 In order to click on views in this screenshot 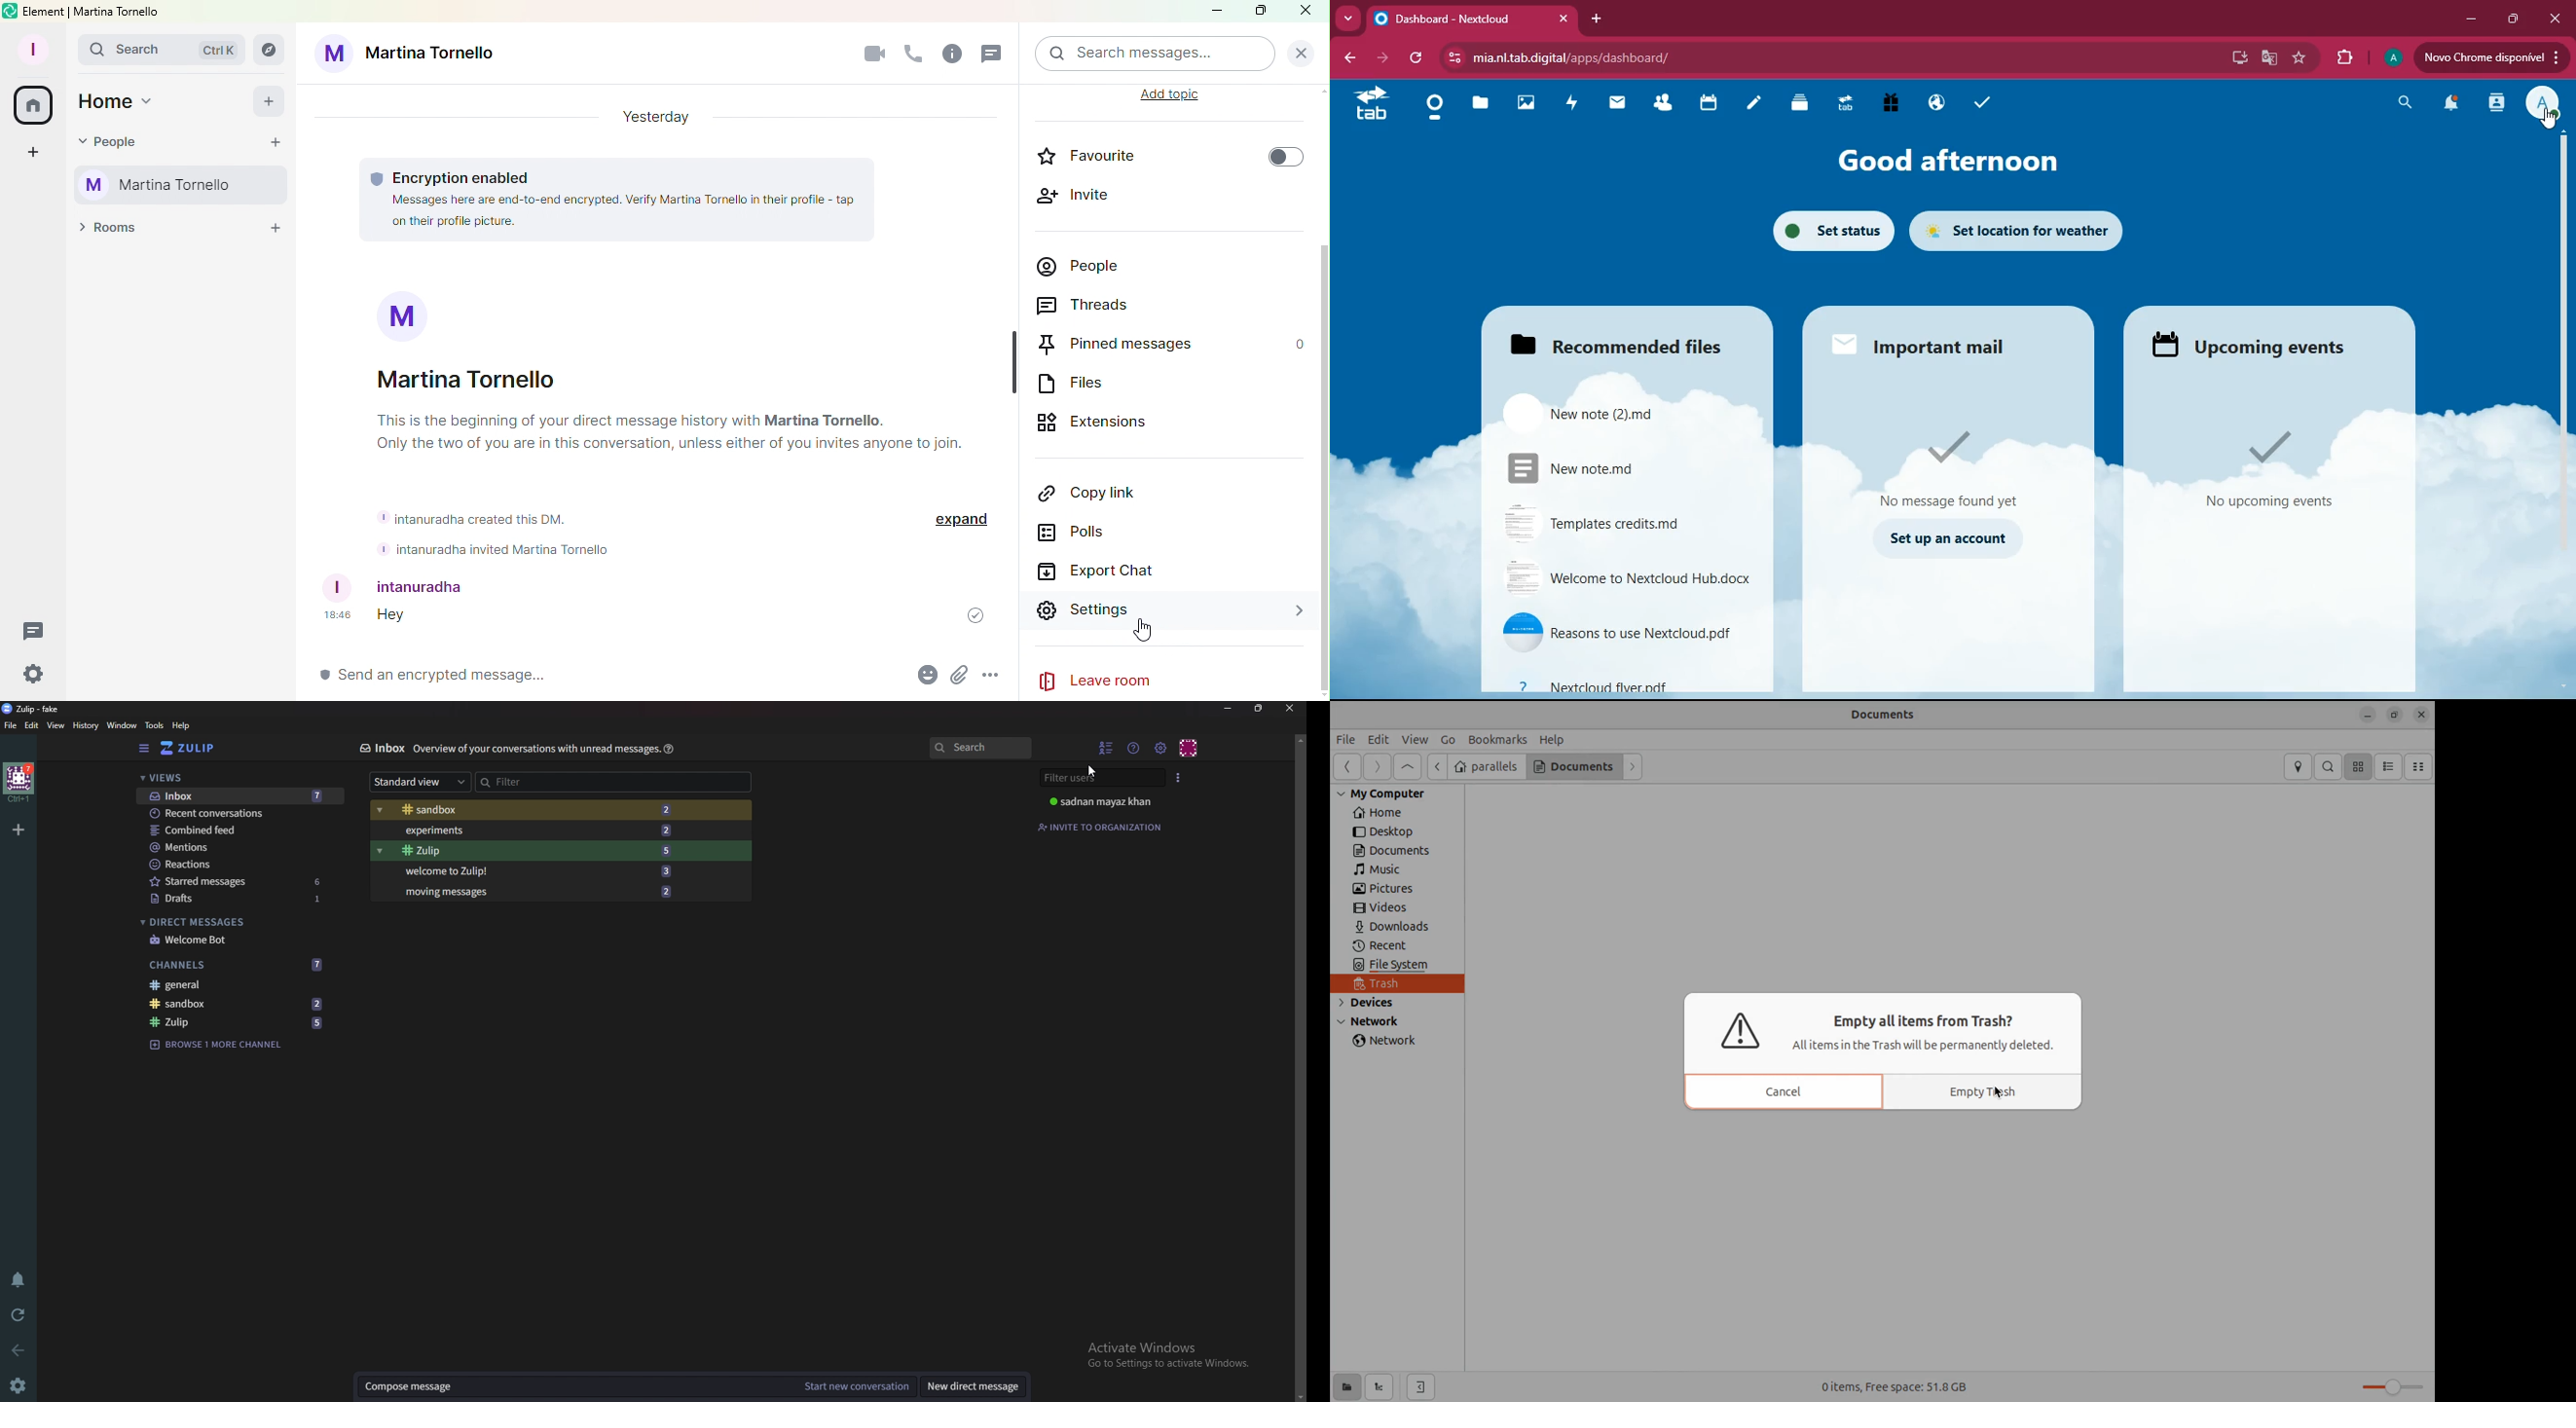, I will do `click(232, 779)`.